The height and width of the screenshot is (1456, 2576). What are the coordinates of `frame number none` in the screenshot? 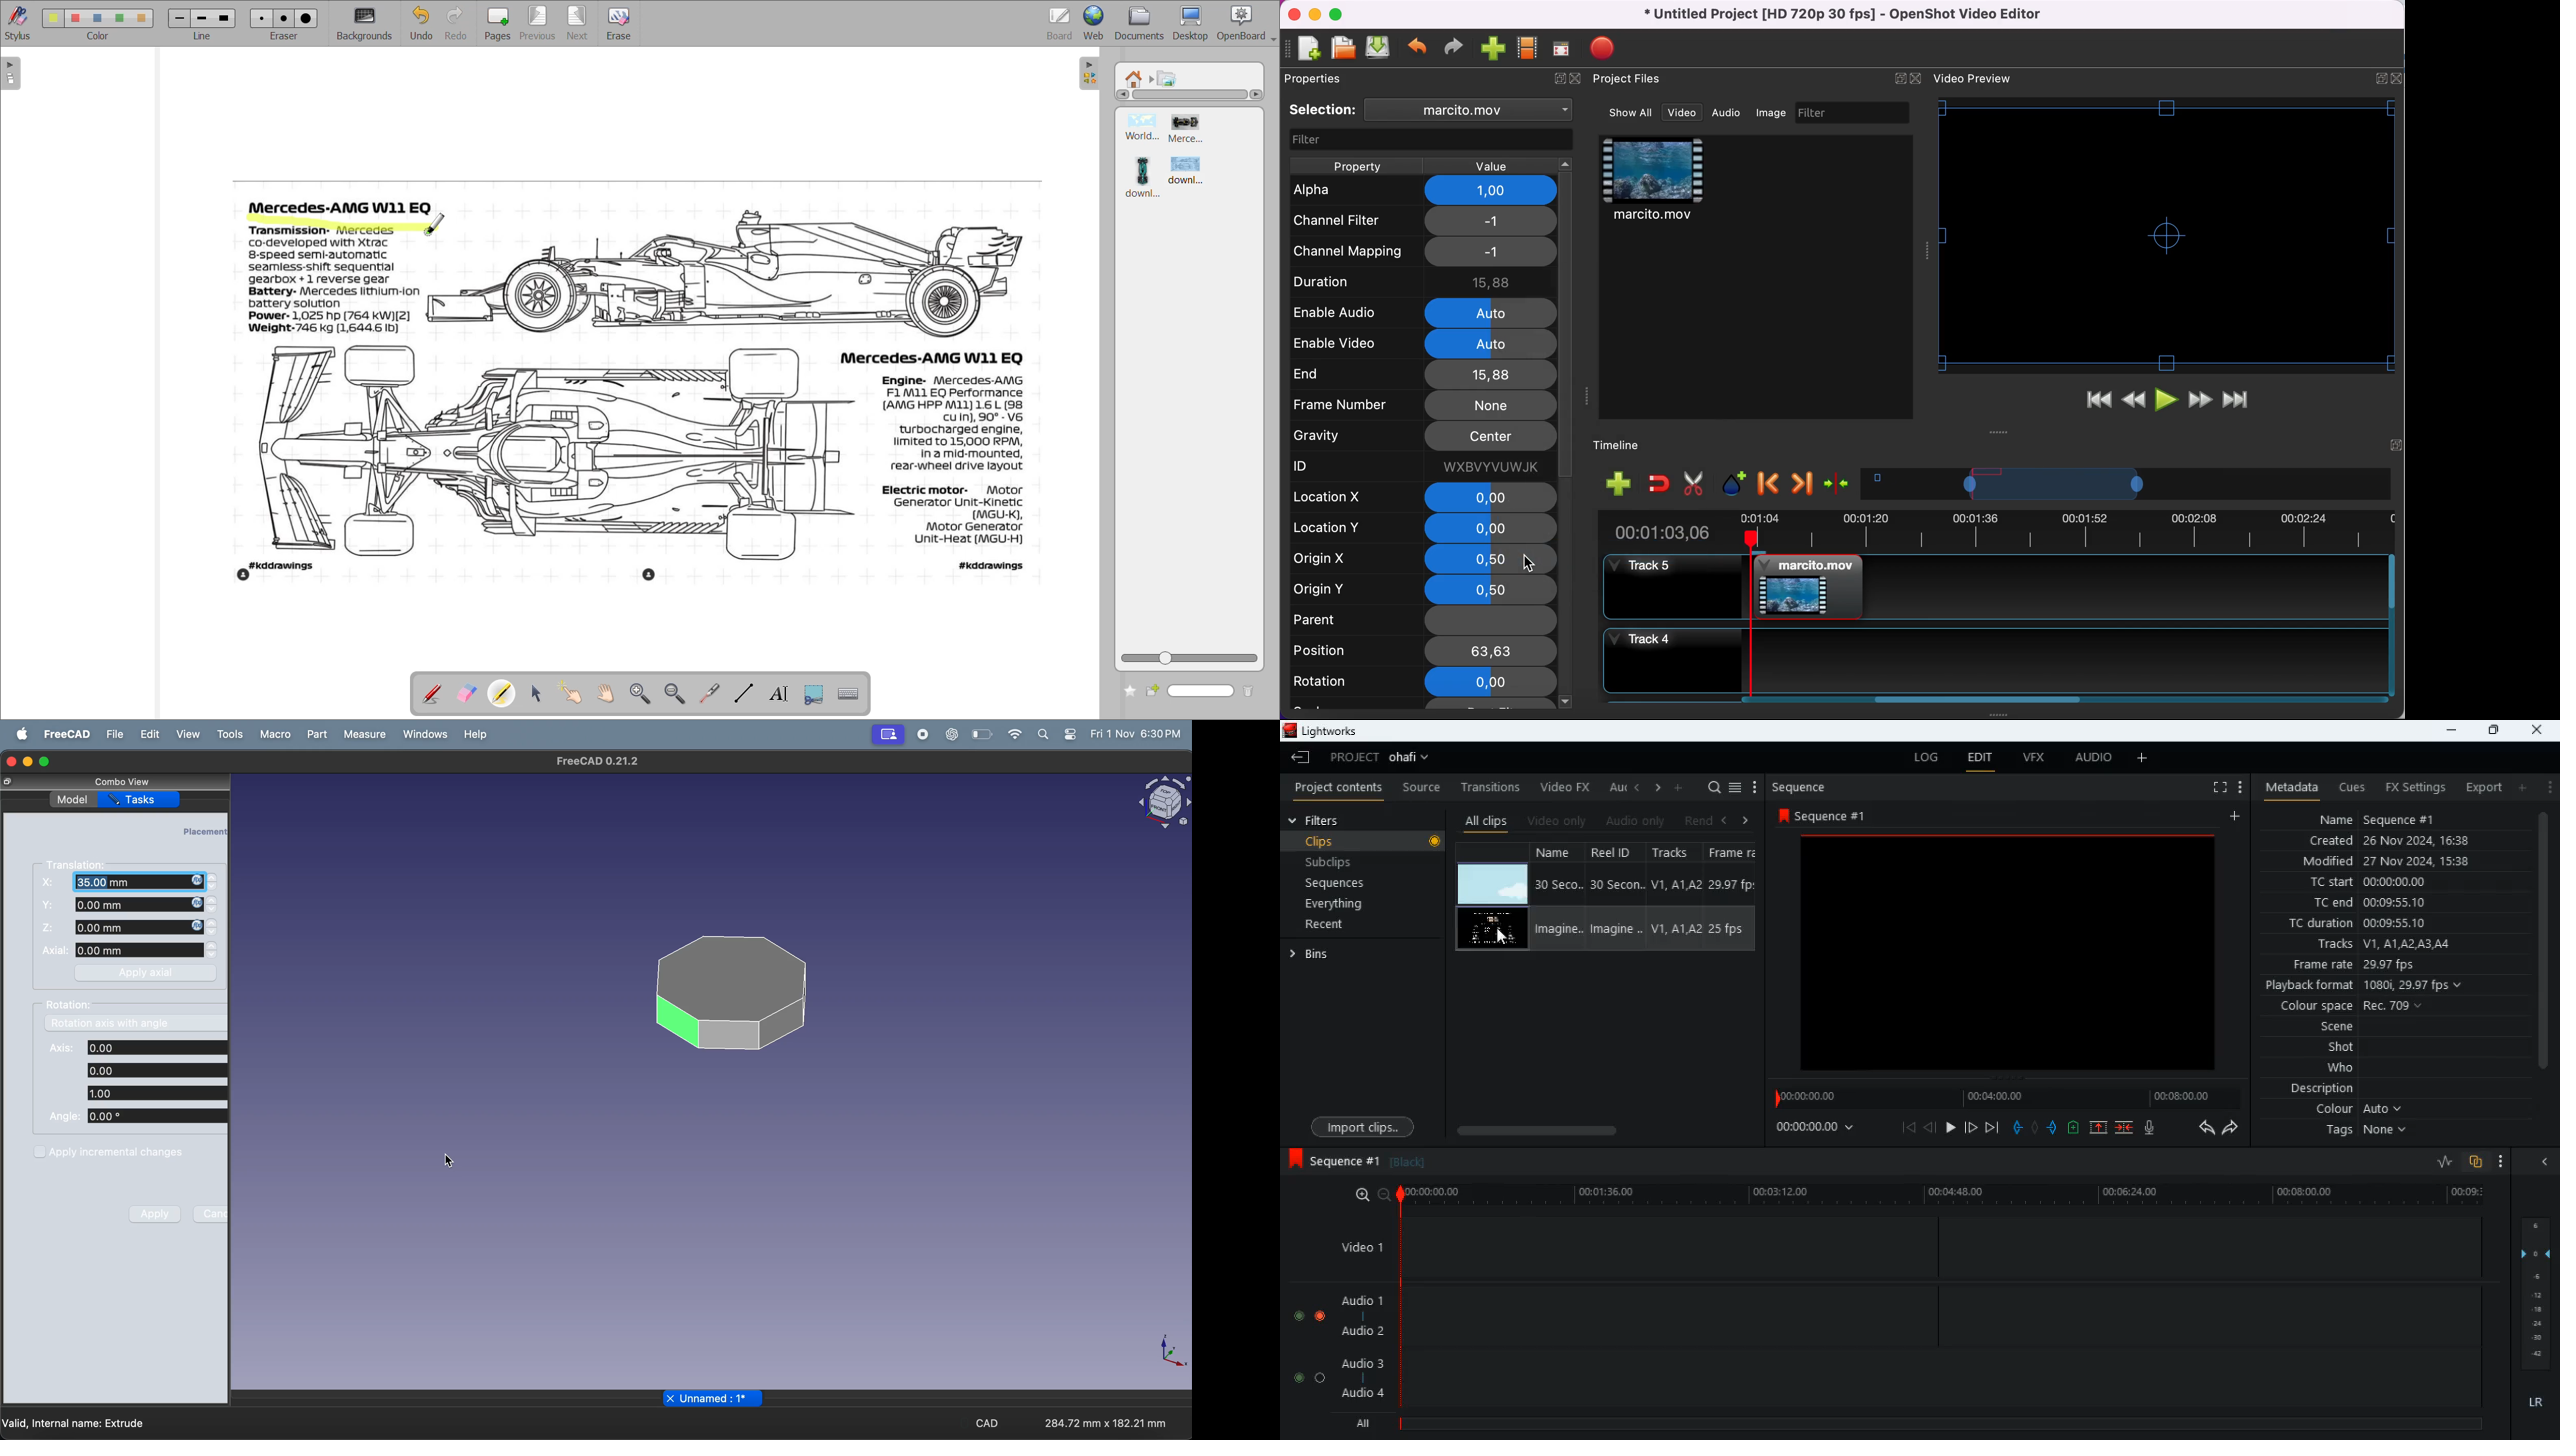 It's located at (1423, 405).